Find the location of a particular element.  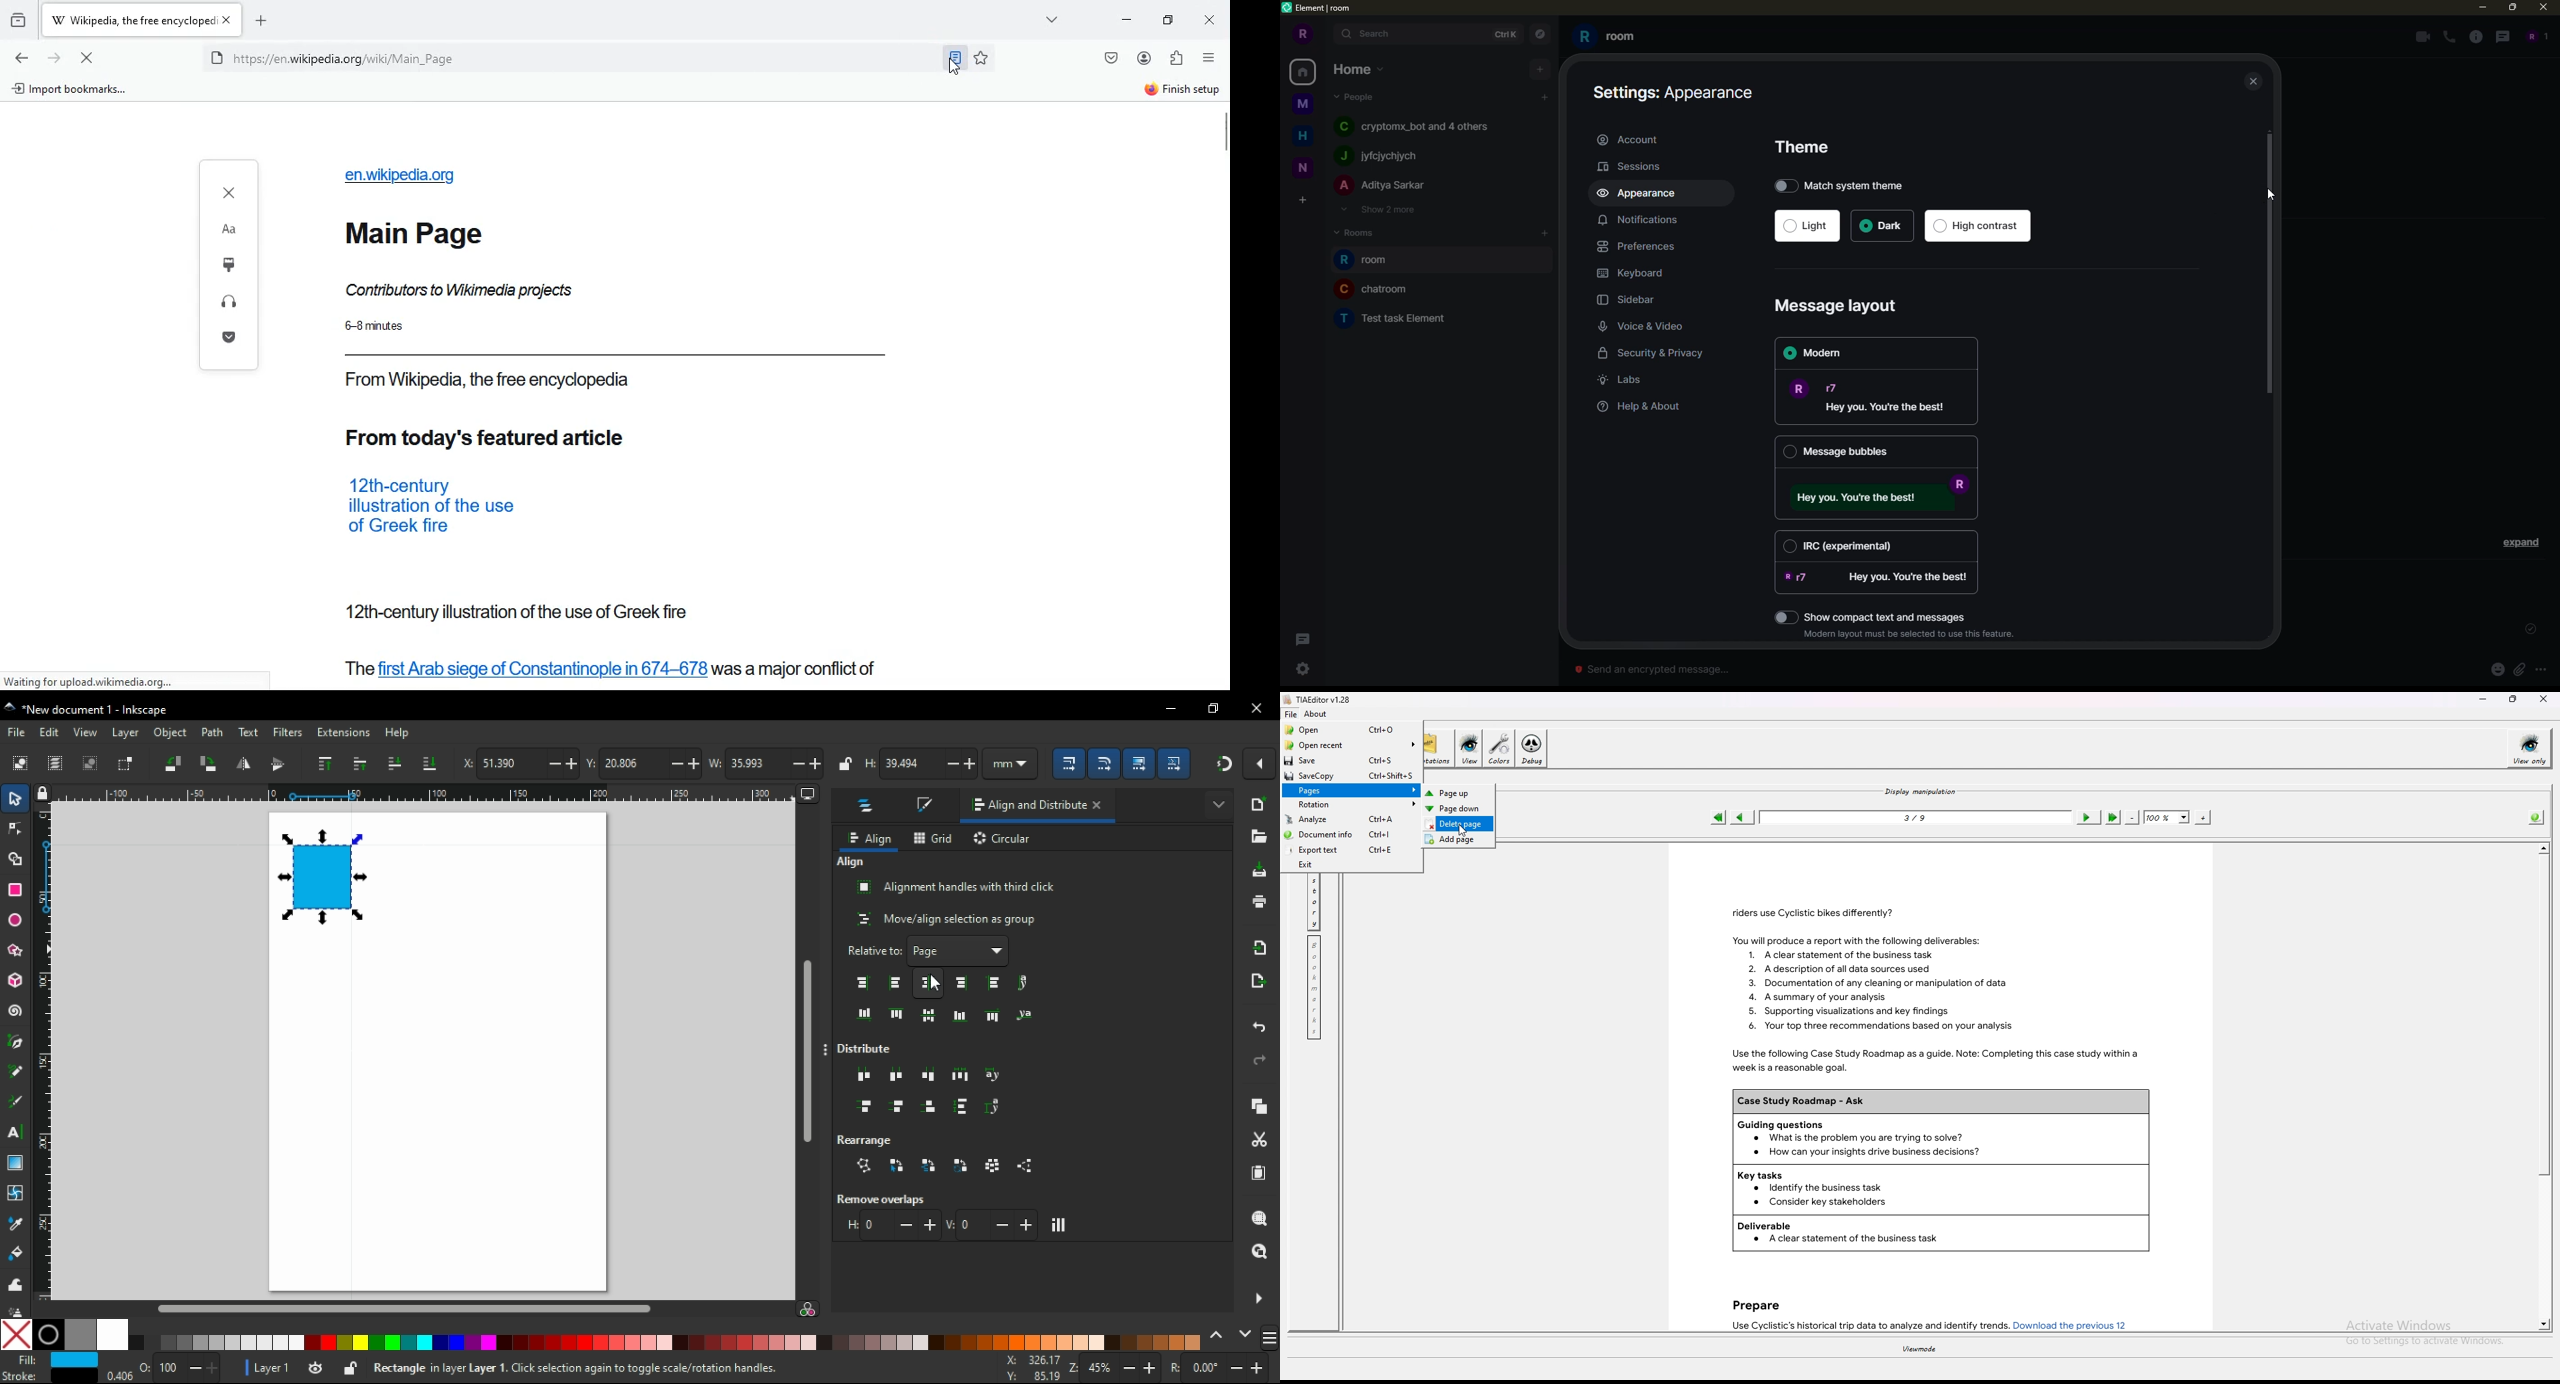

minimize is located at coordinates (2478, 7).